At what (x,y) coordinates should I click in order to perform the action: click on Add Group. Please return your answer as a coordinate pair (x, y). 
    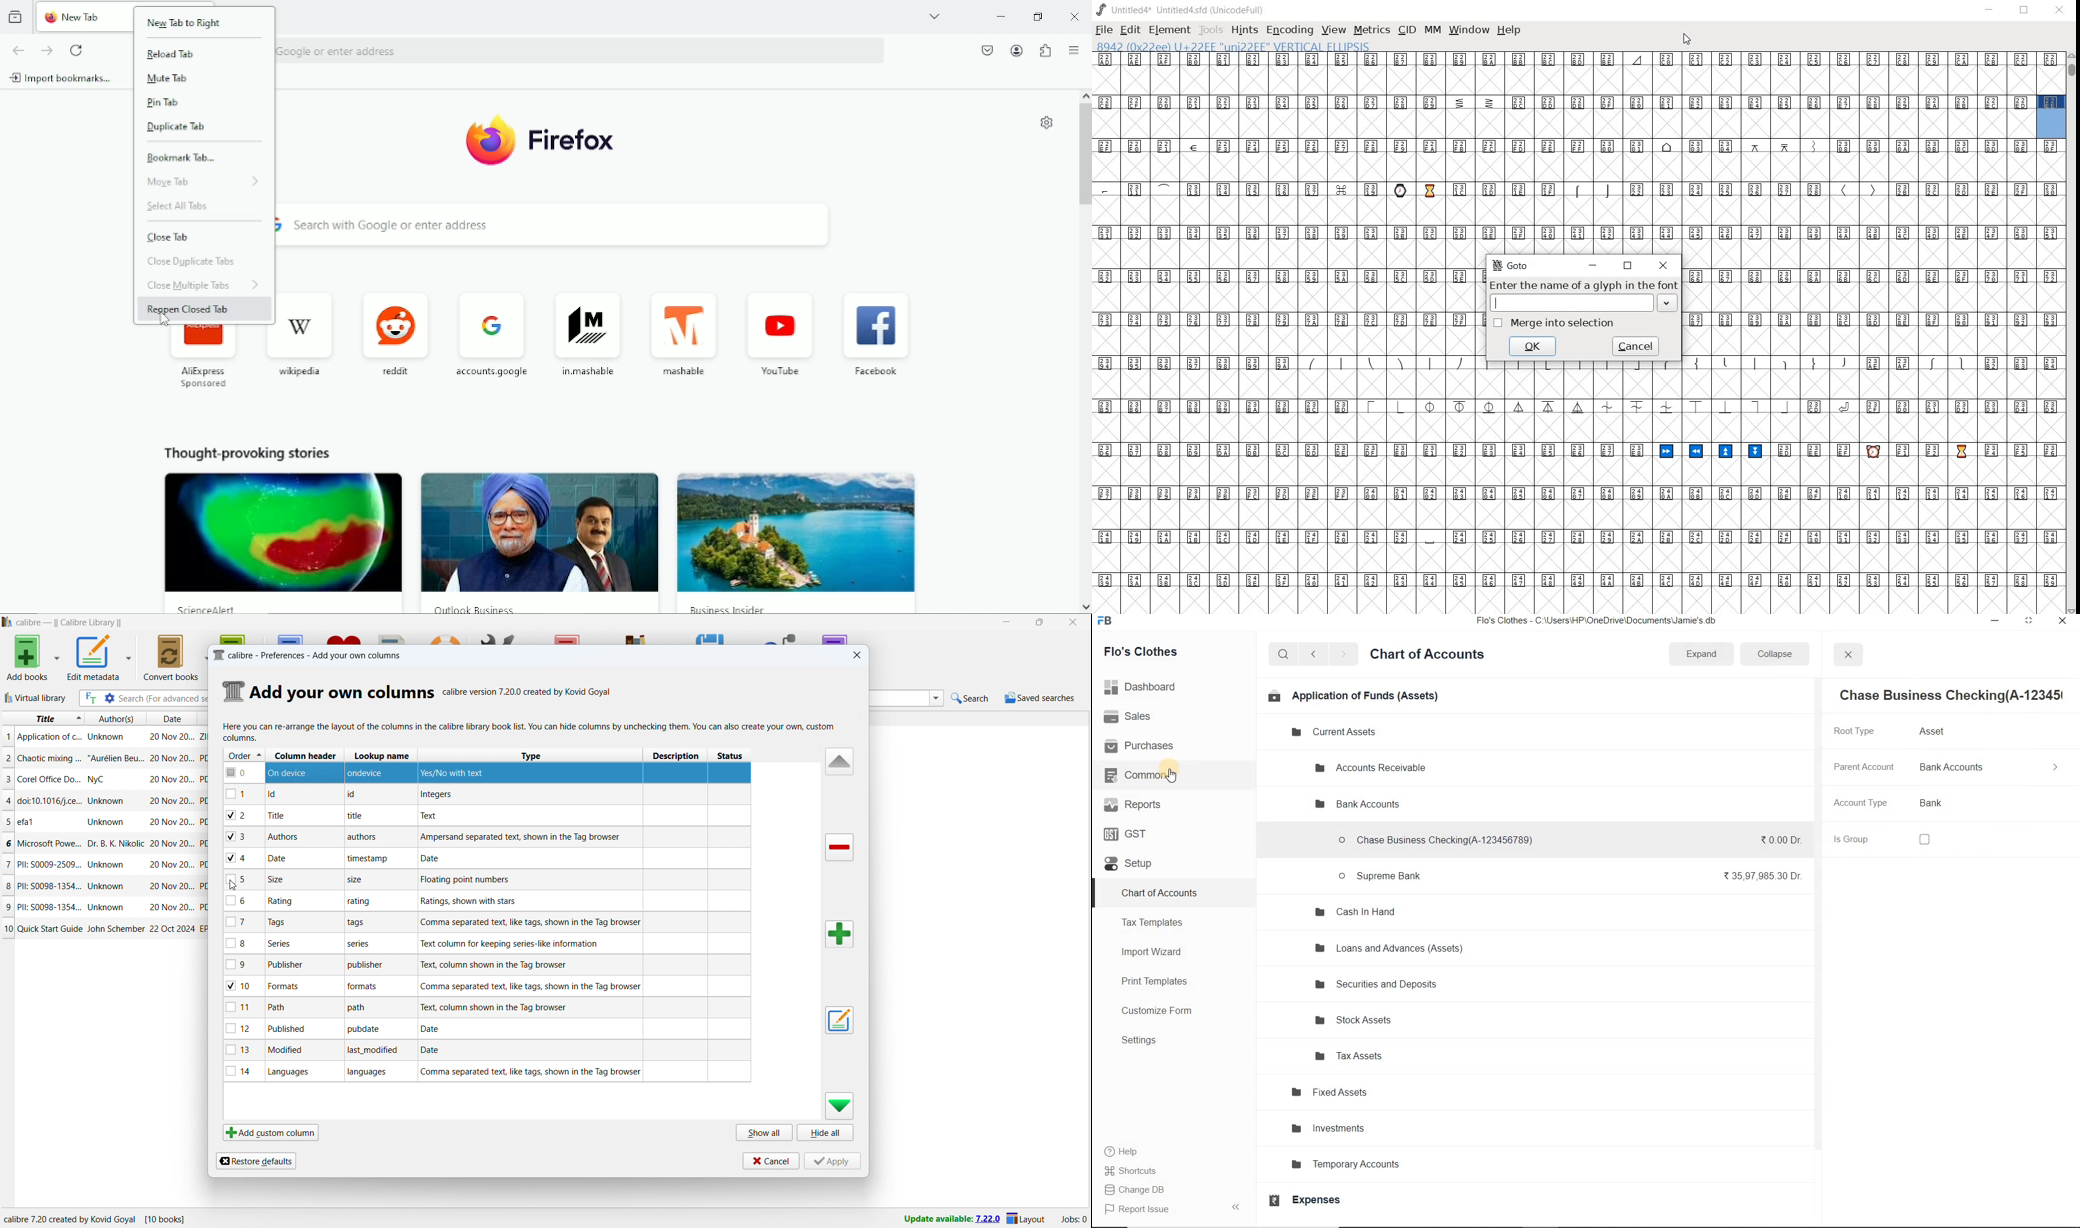
    Looking at the image, I should click on (1491, 804).